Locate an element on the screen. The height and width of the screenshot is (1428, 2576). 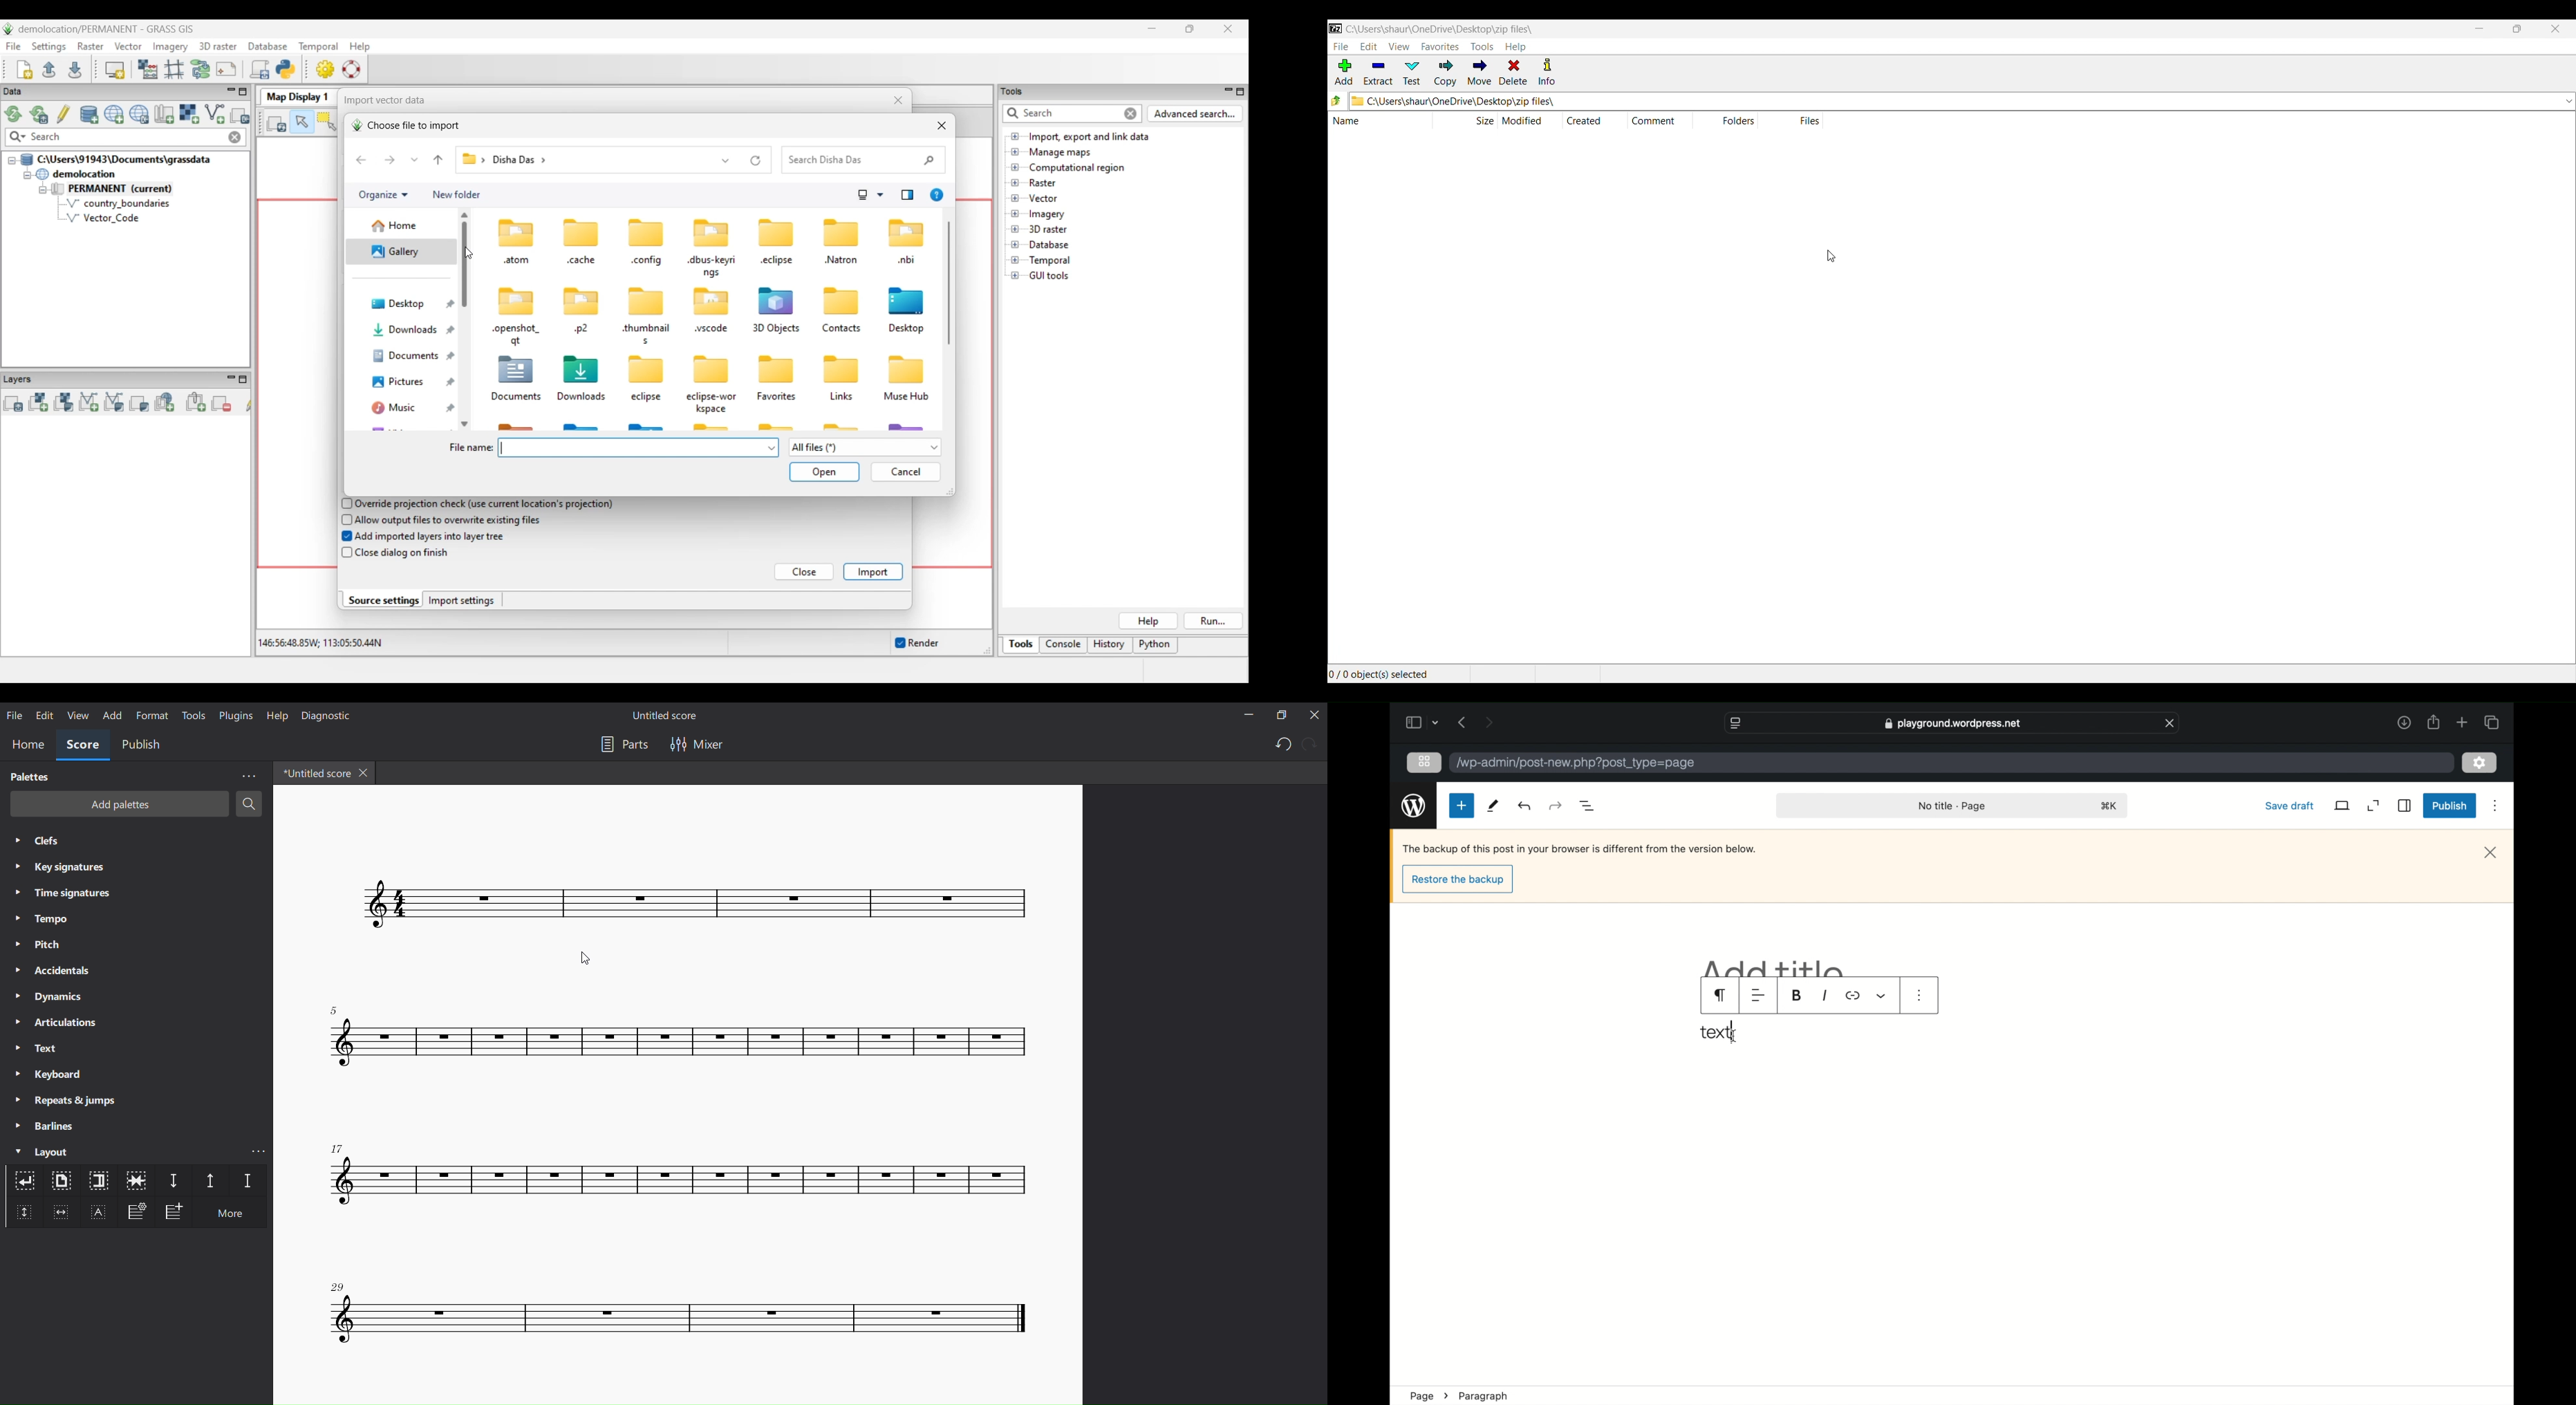
CREATED is located at coordinates (1584, 120).